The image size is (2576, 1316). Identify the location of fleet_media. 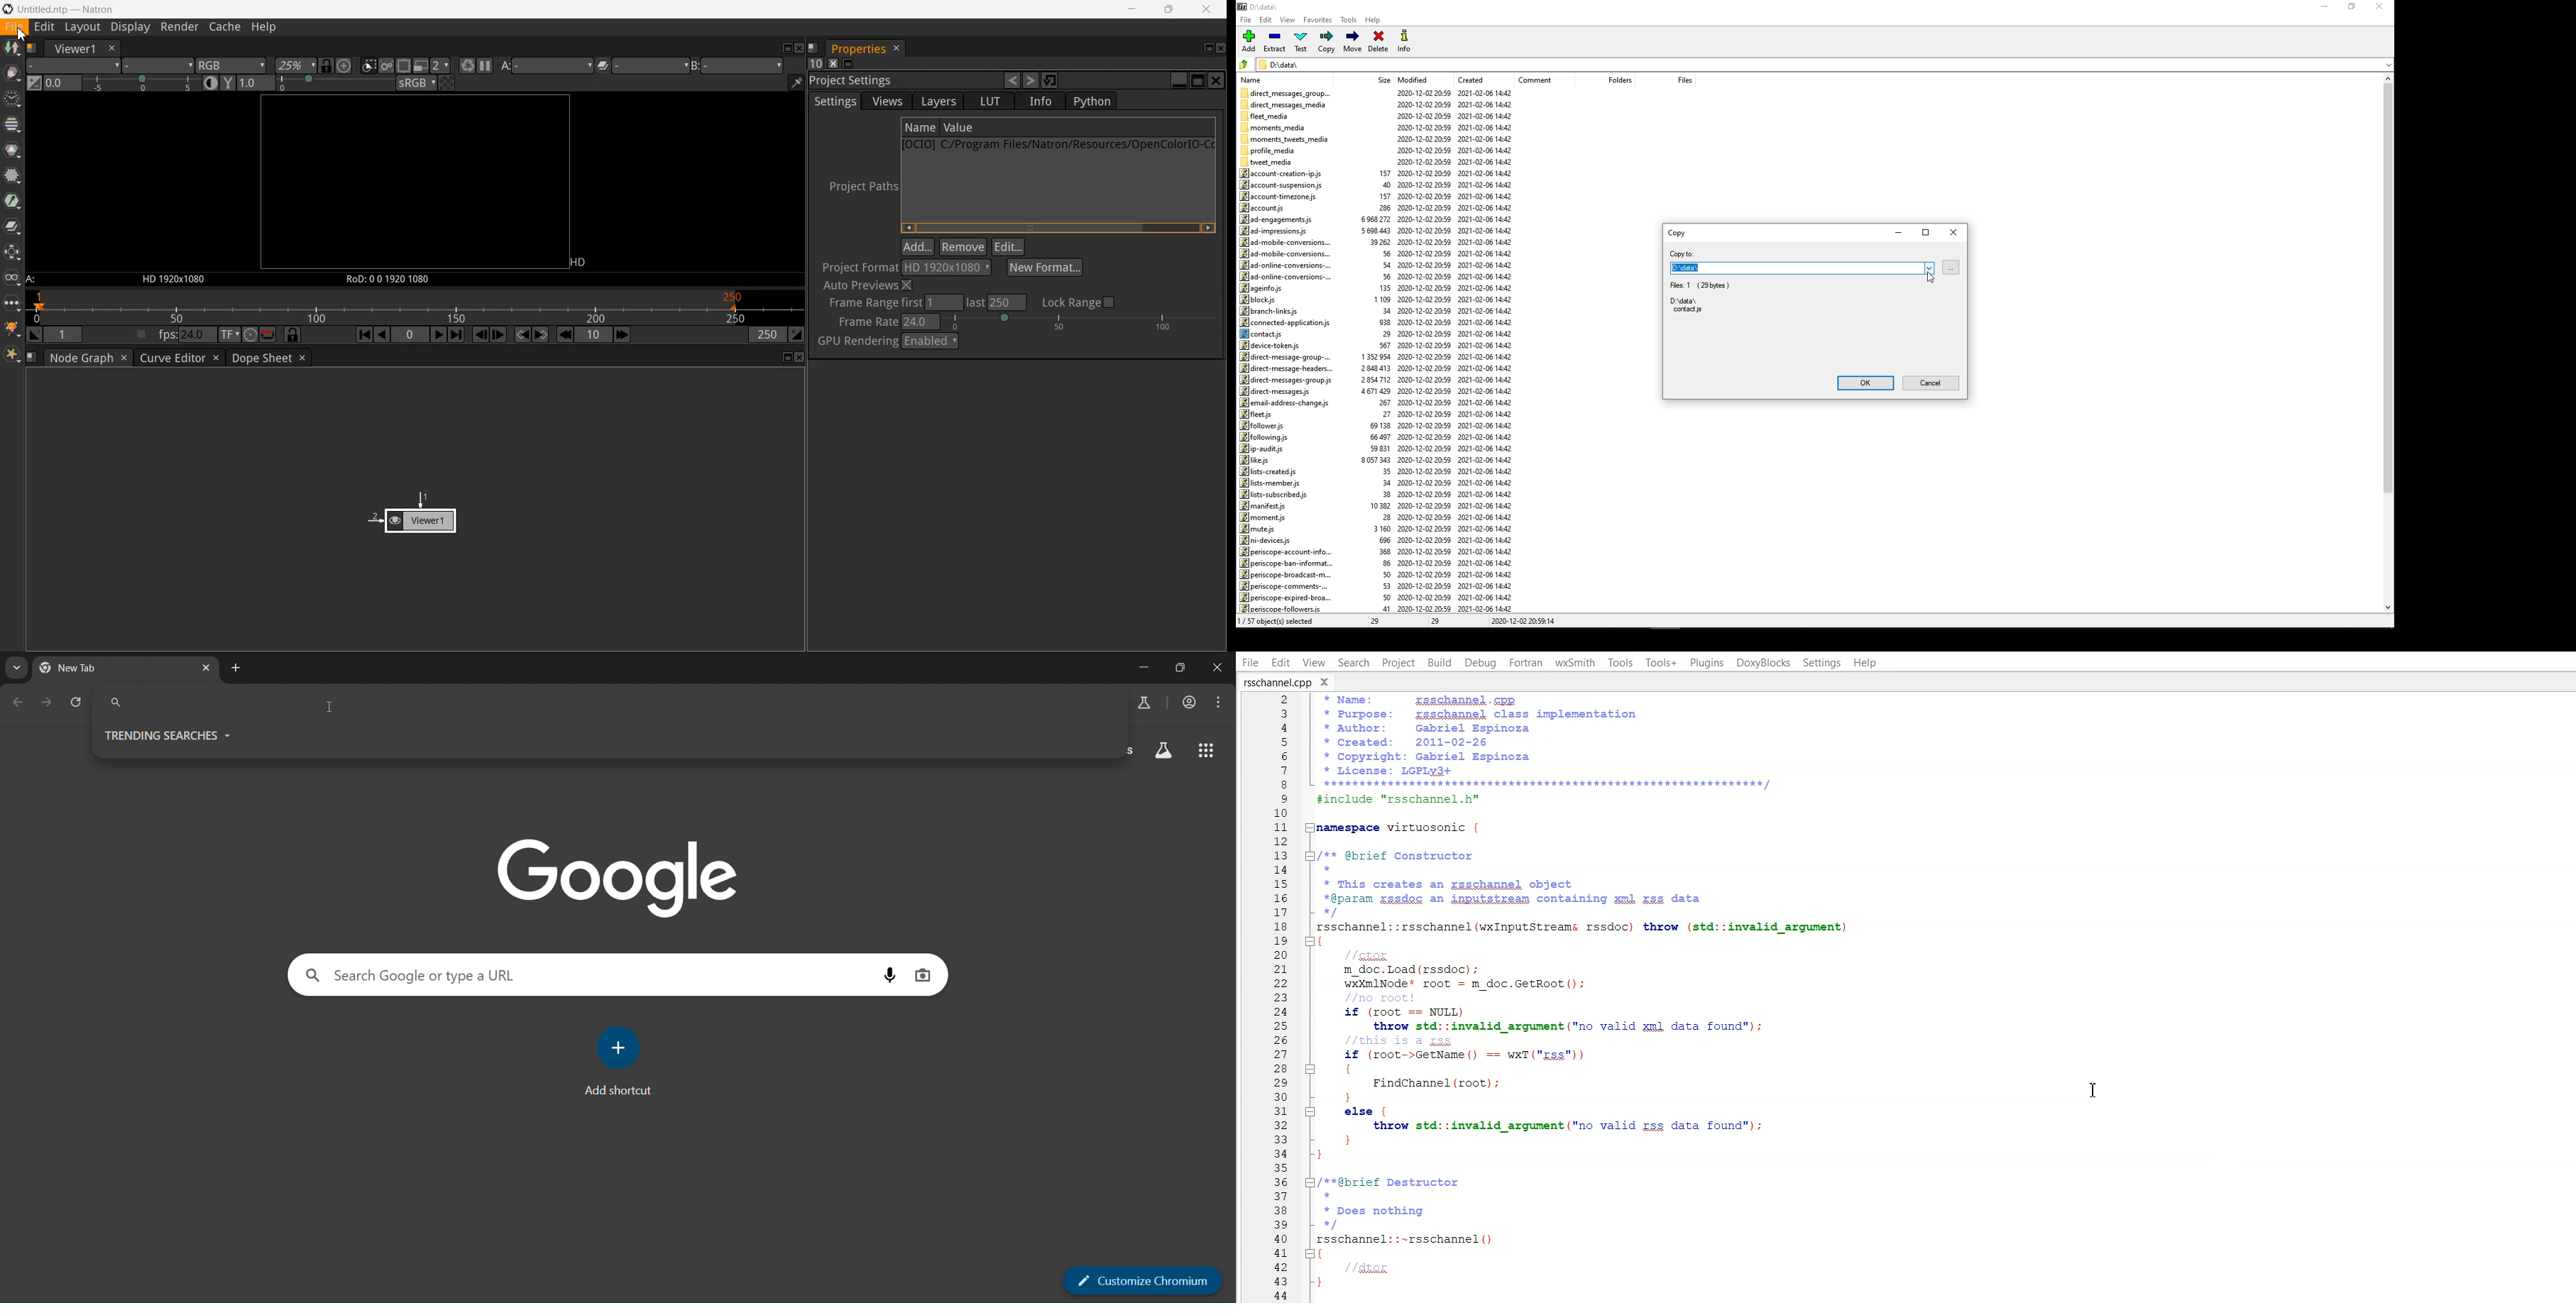
(1267, 115).